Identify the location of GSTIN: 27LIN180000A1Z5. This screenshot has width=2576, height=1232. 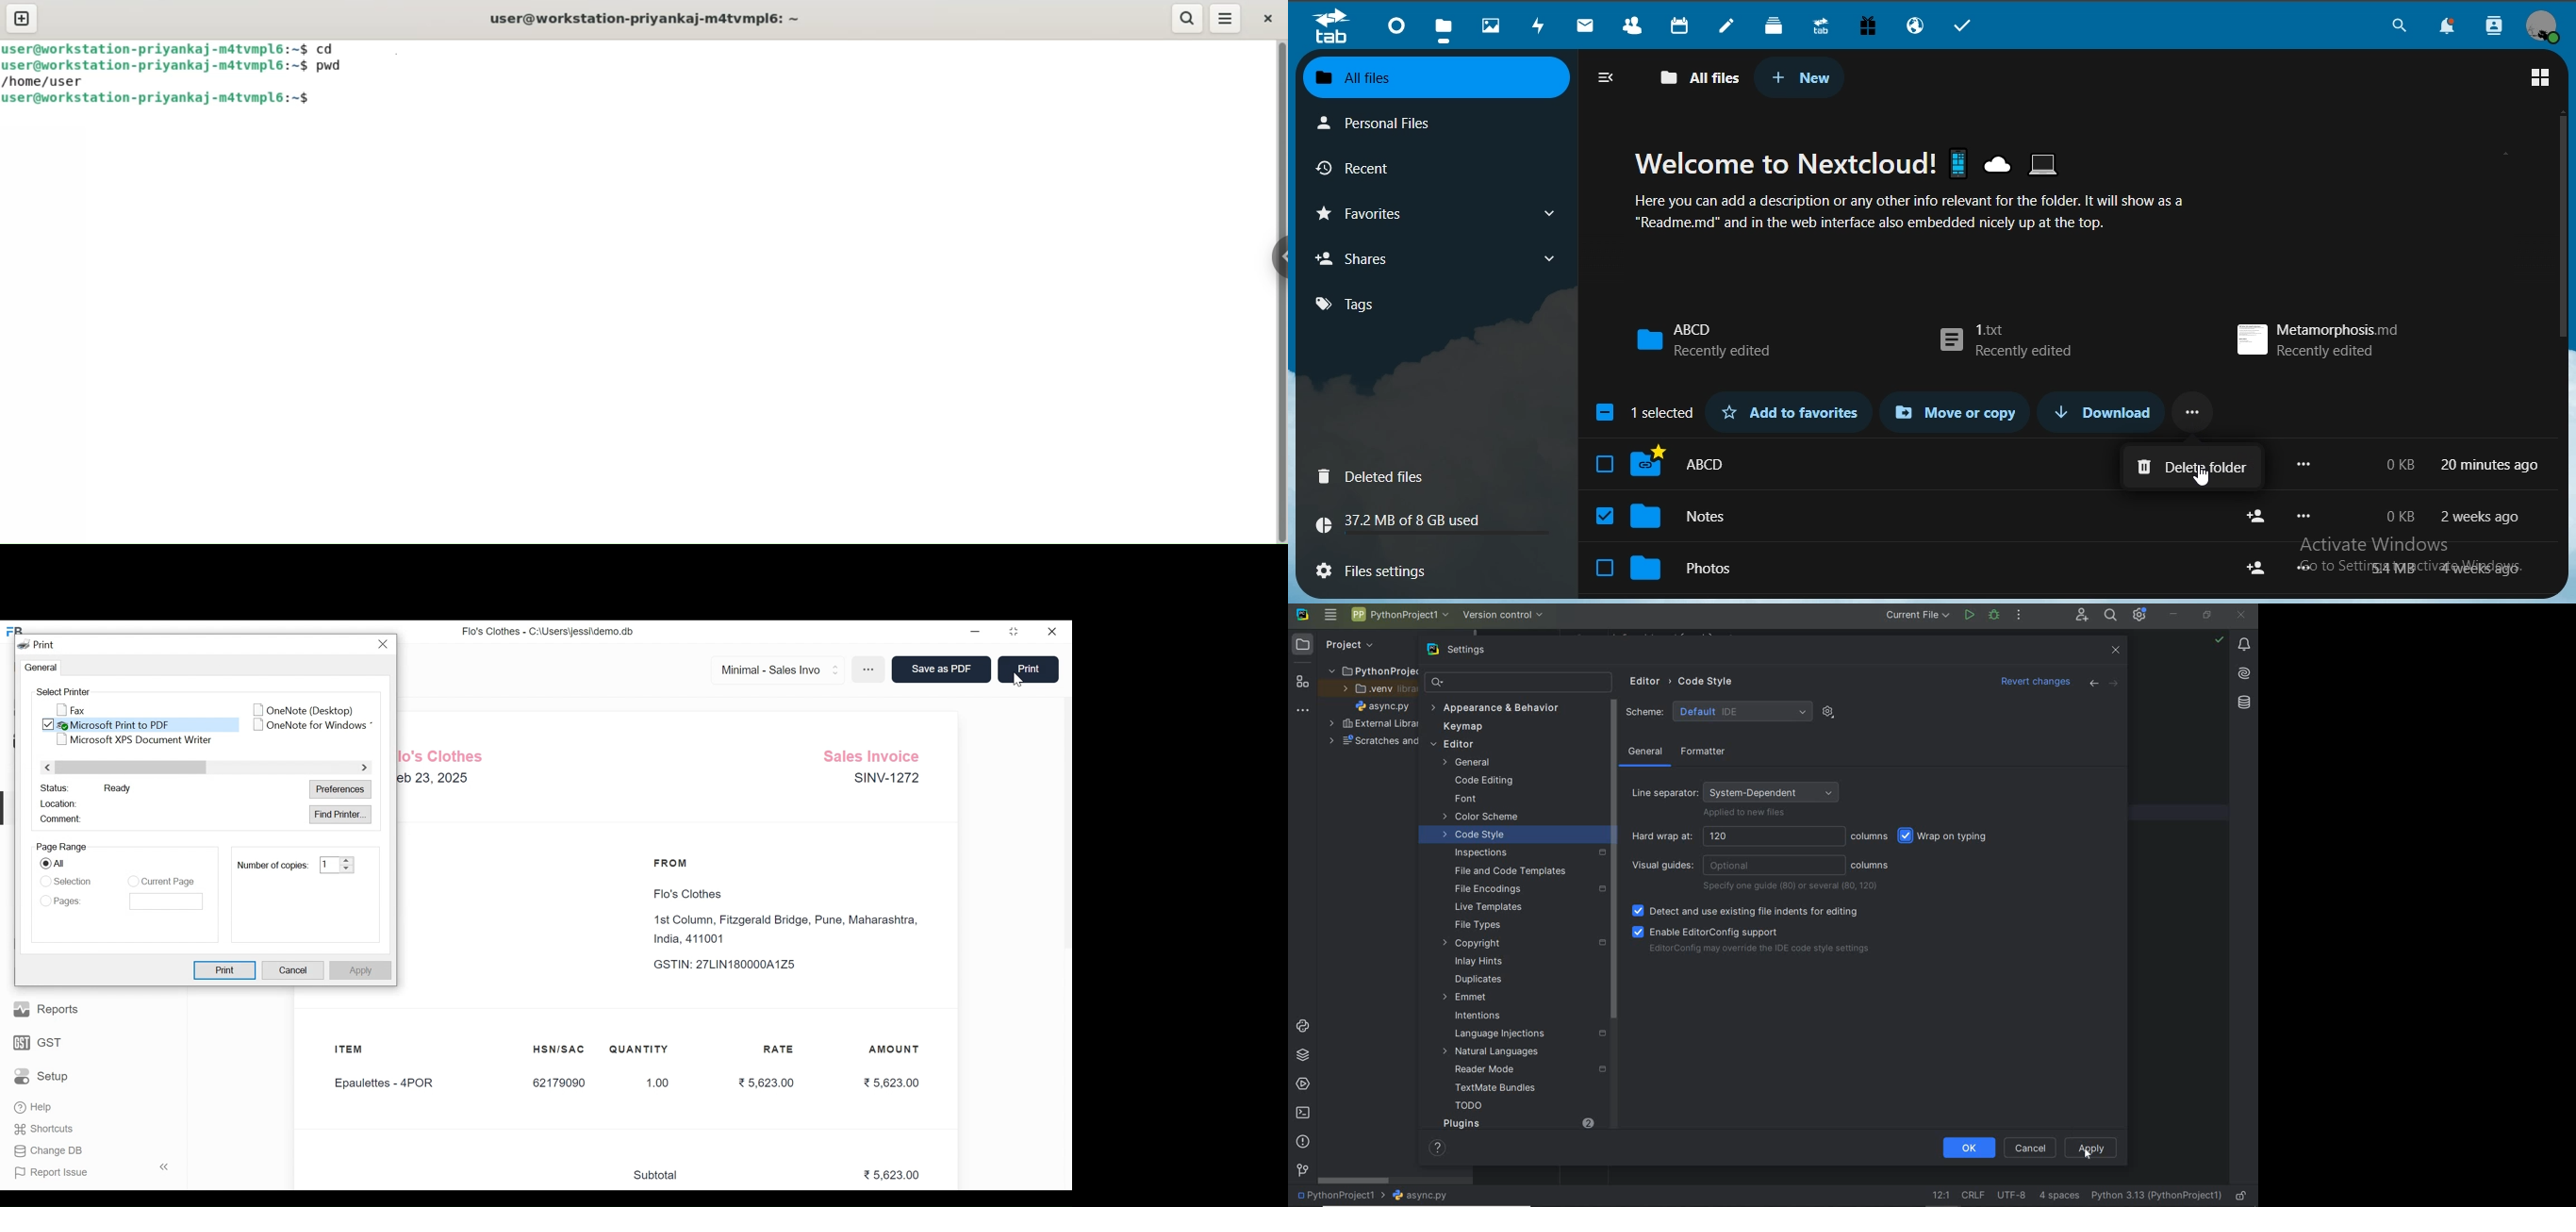
(735, 964).